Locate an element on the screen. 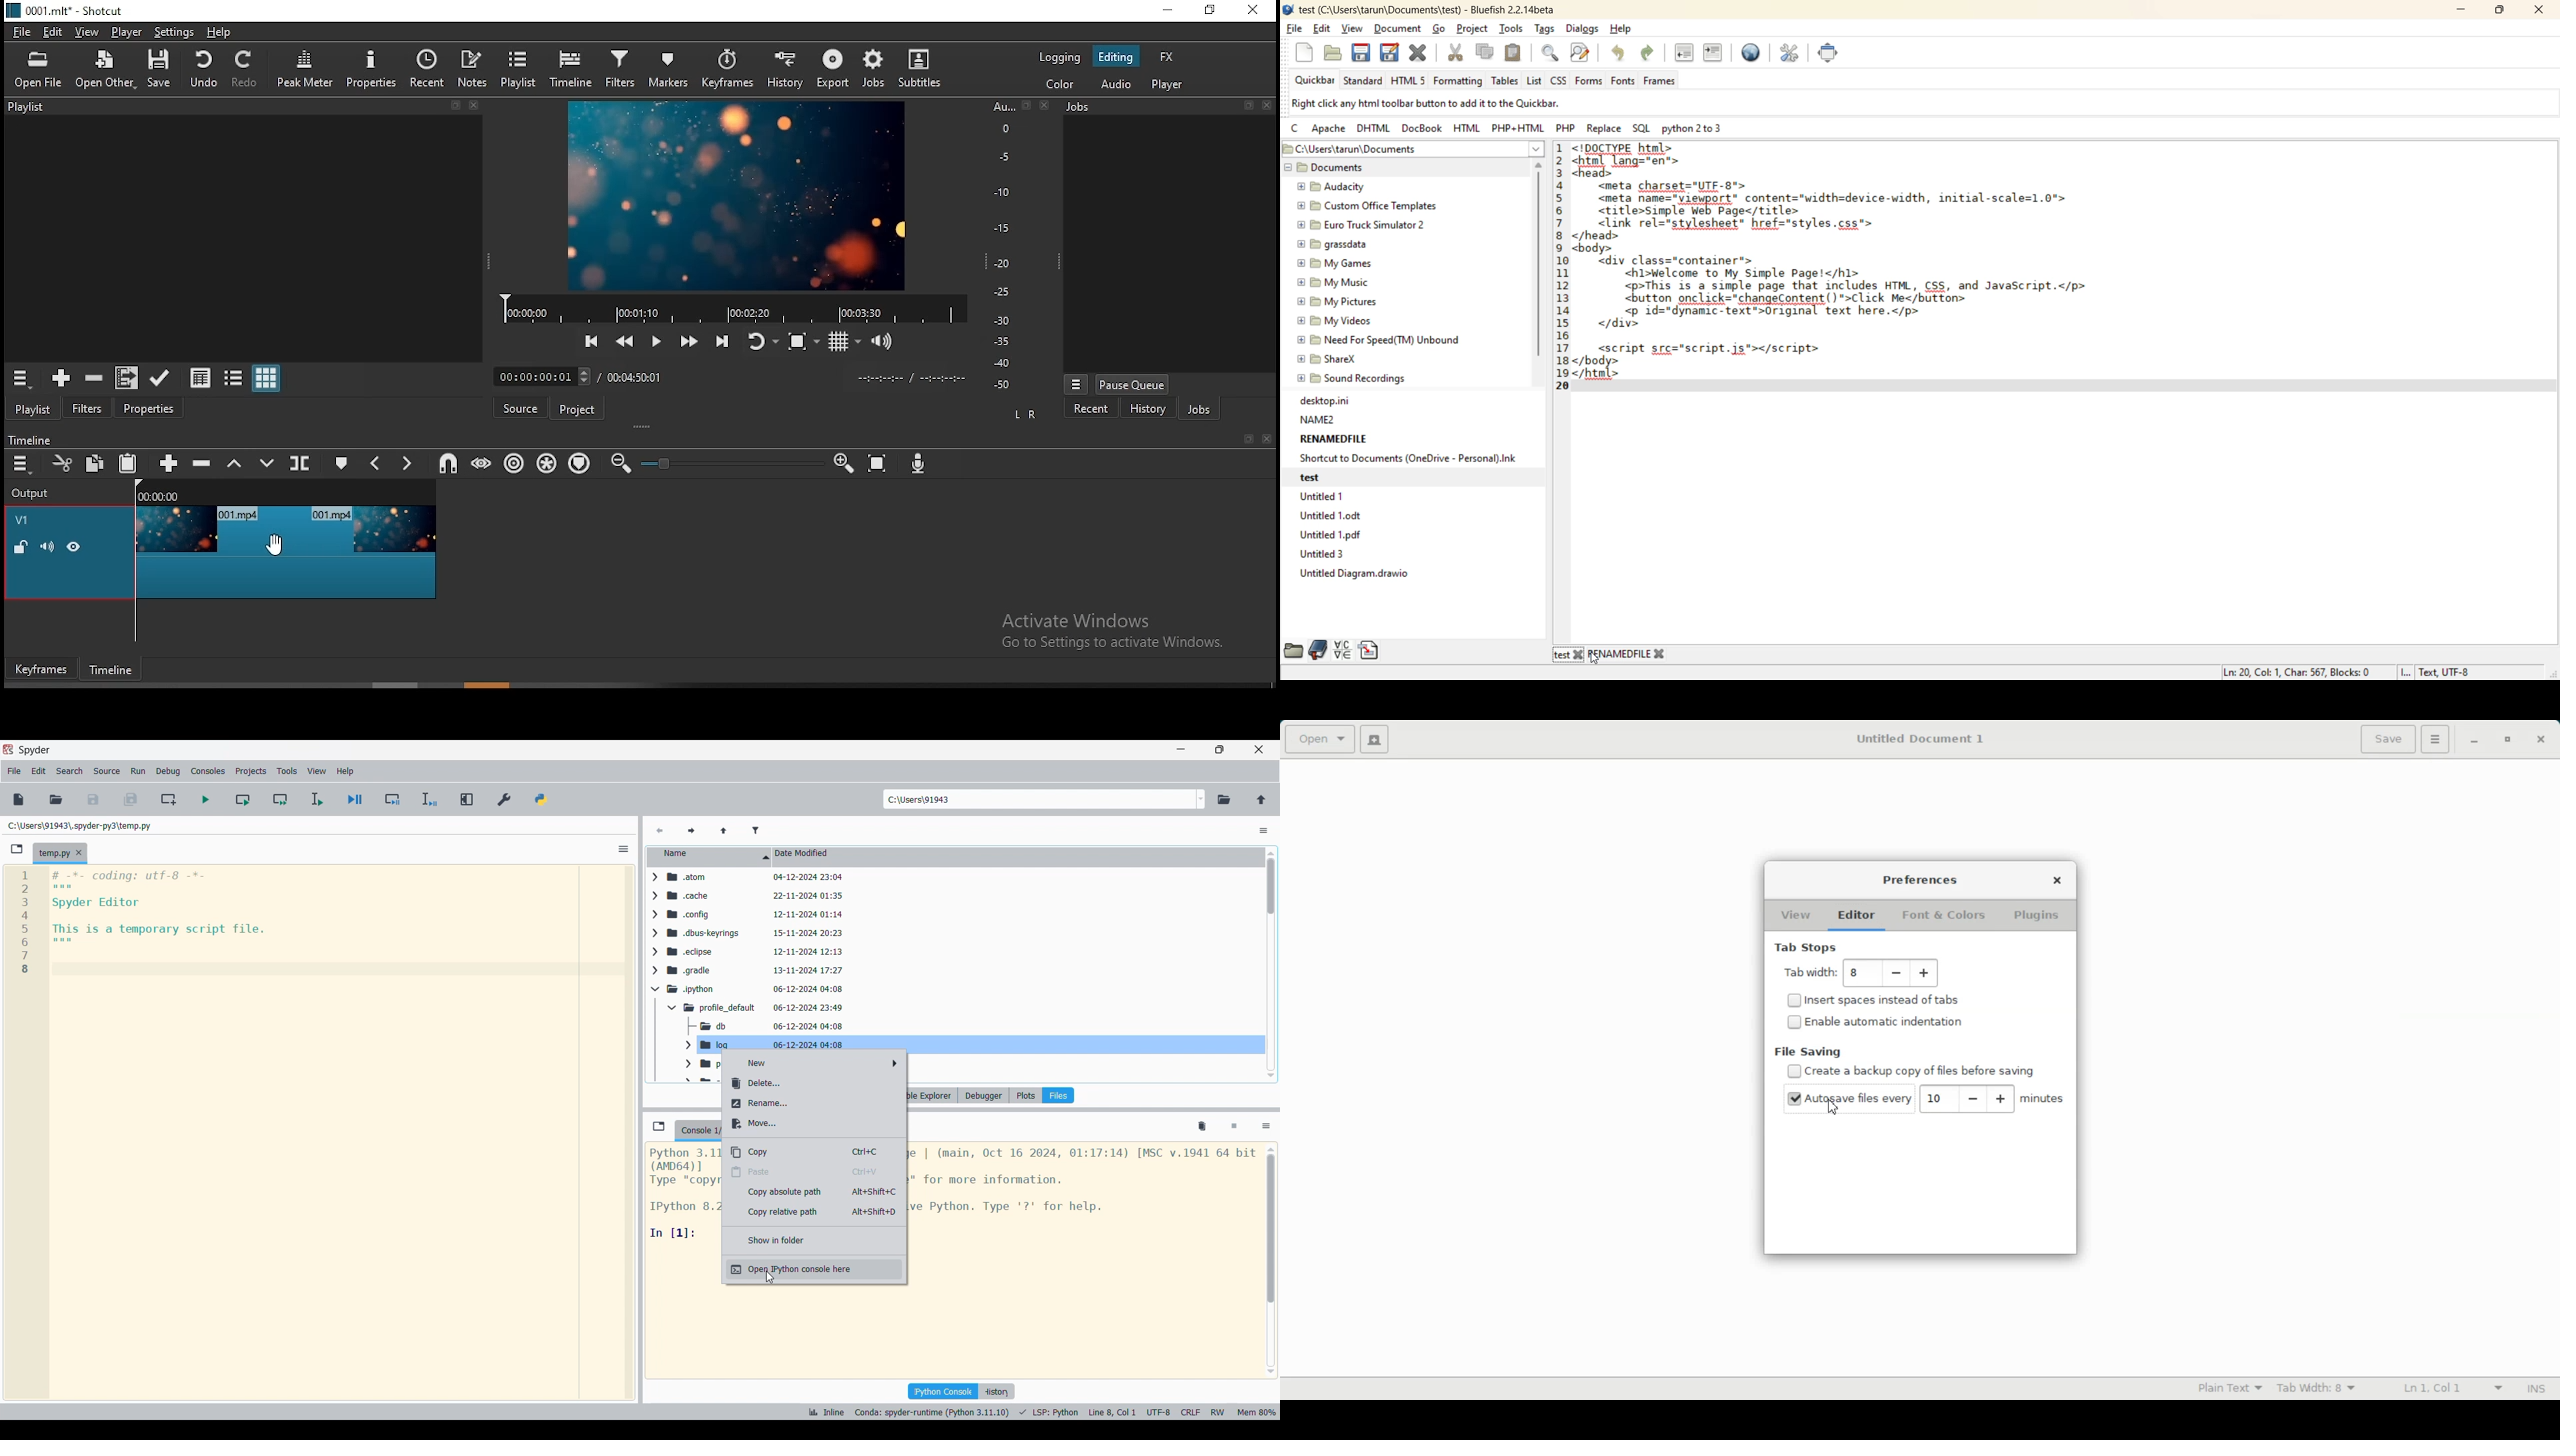 The width and height of the screenshot is (2576, 1456). File location is located at coordinates (80, 826).